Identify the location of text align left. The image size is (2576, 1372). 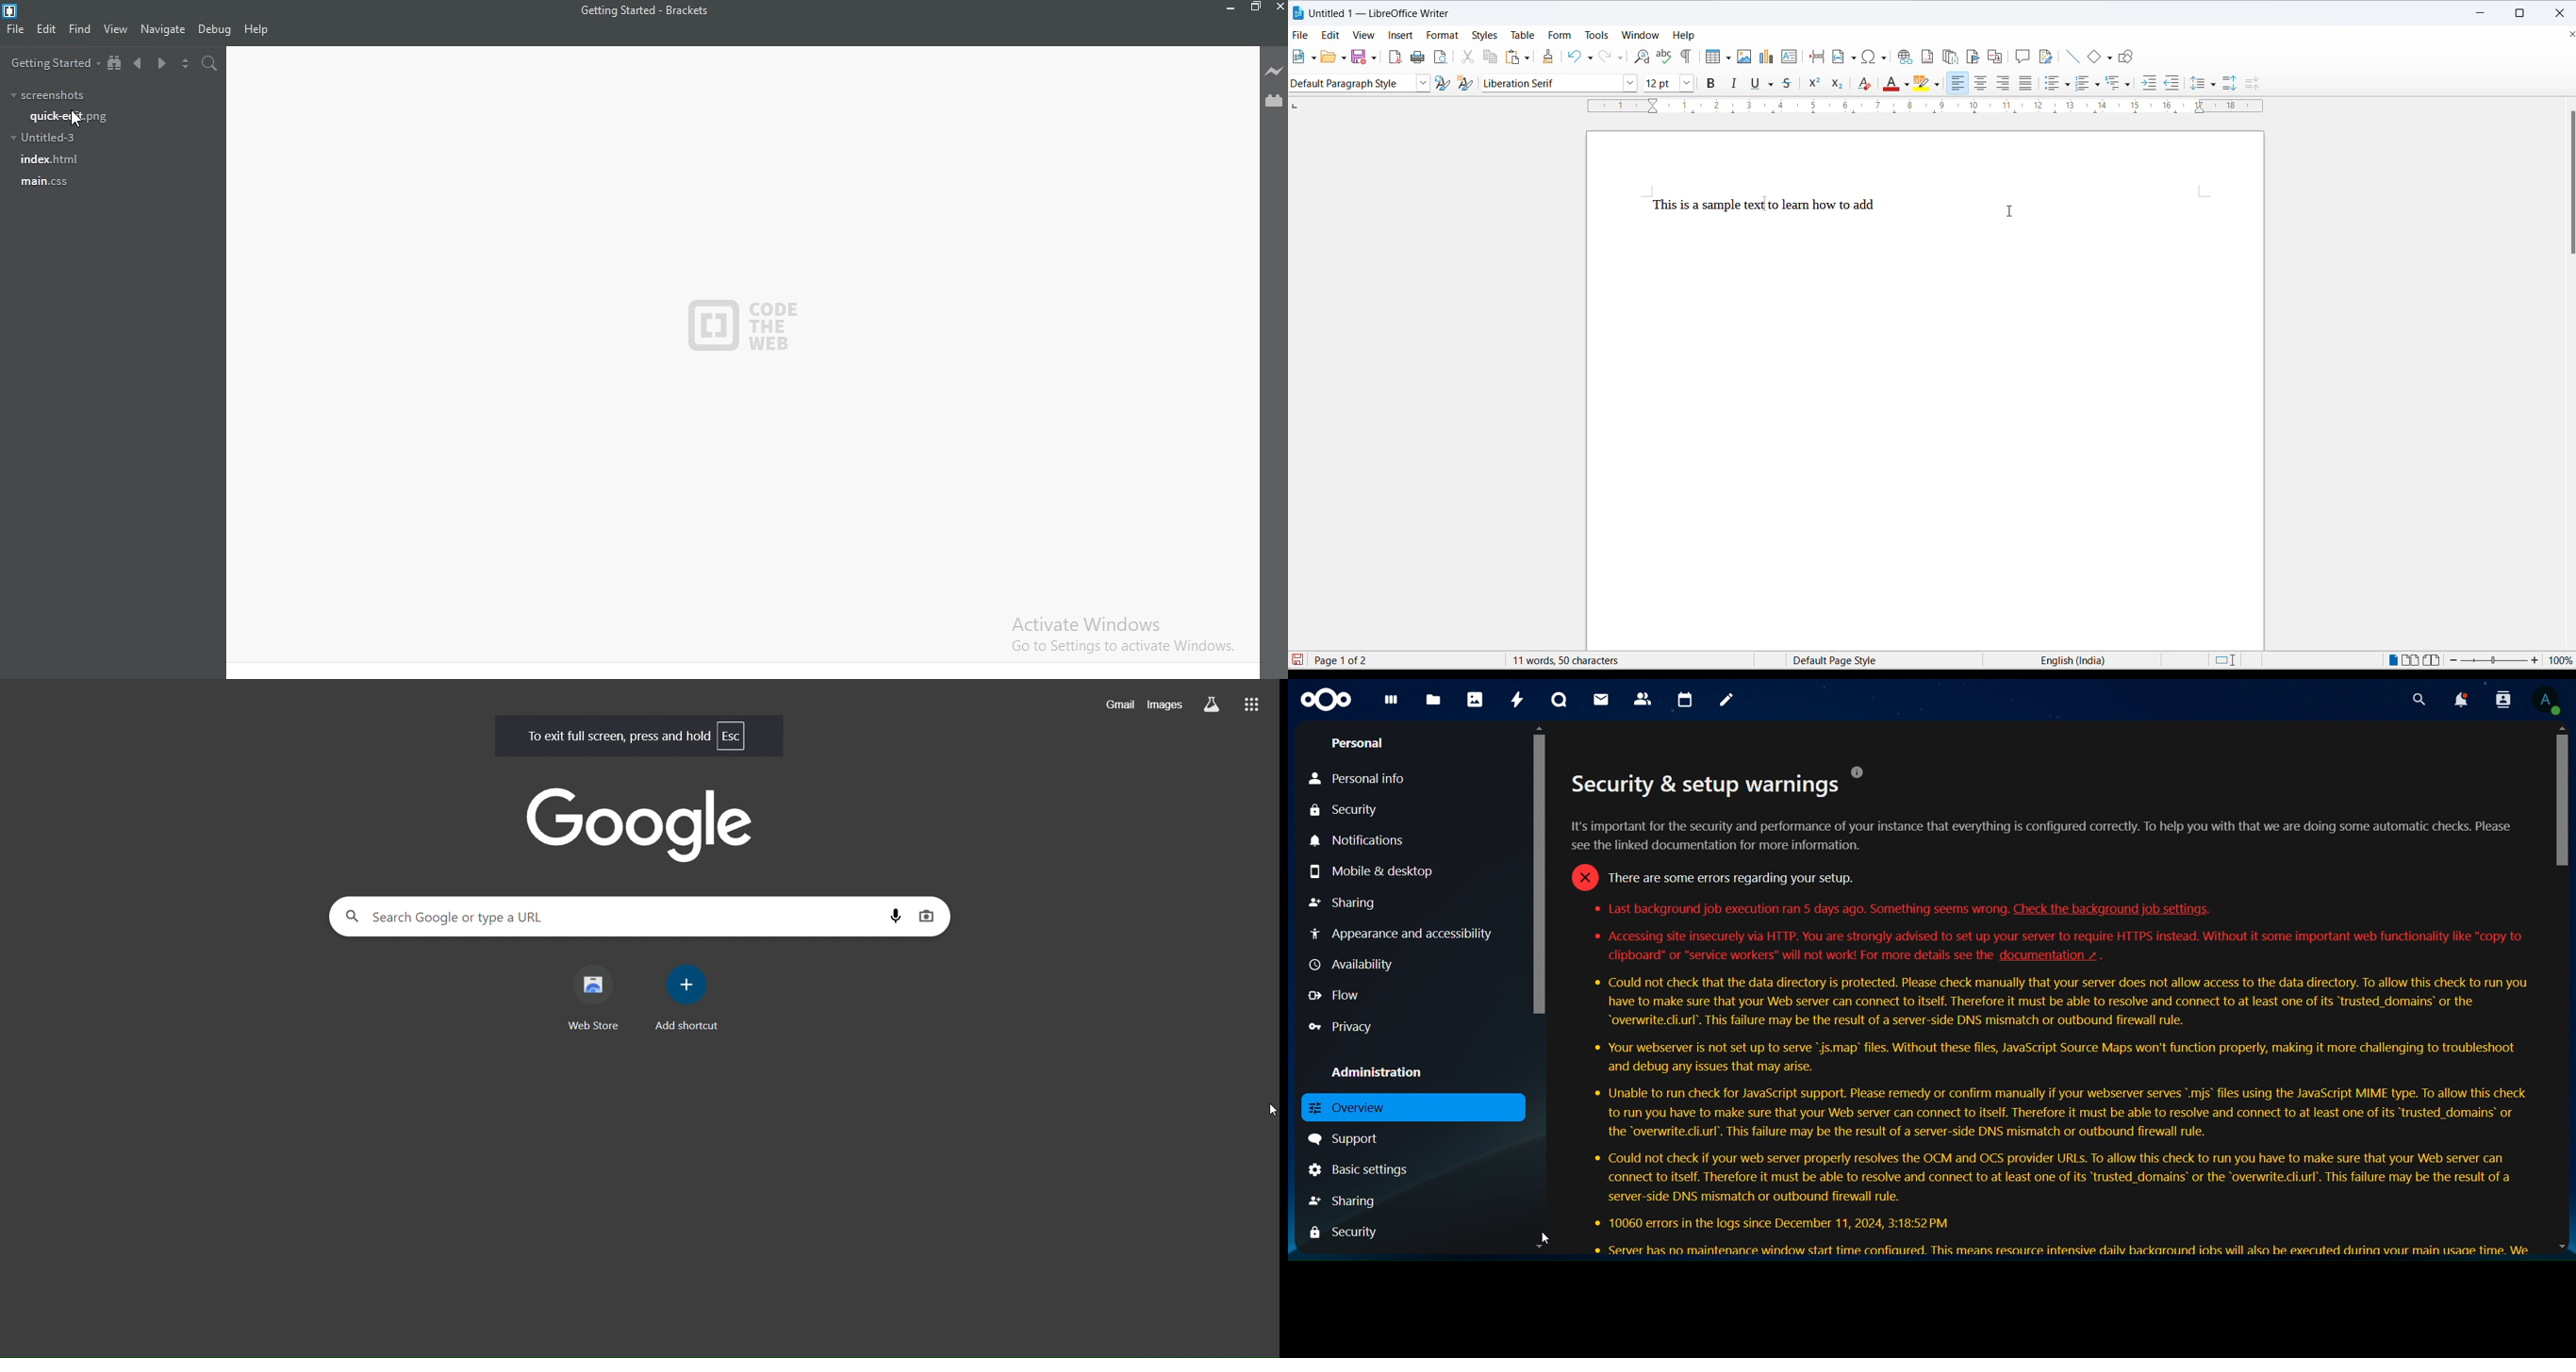
(1958, 83).